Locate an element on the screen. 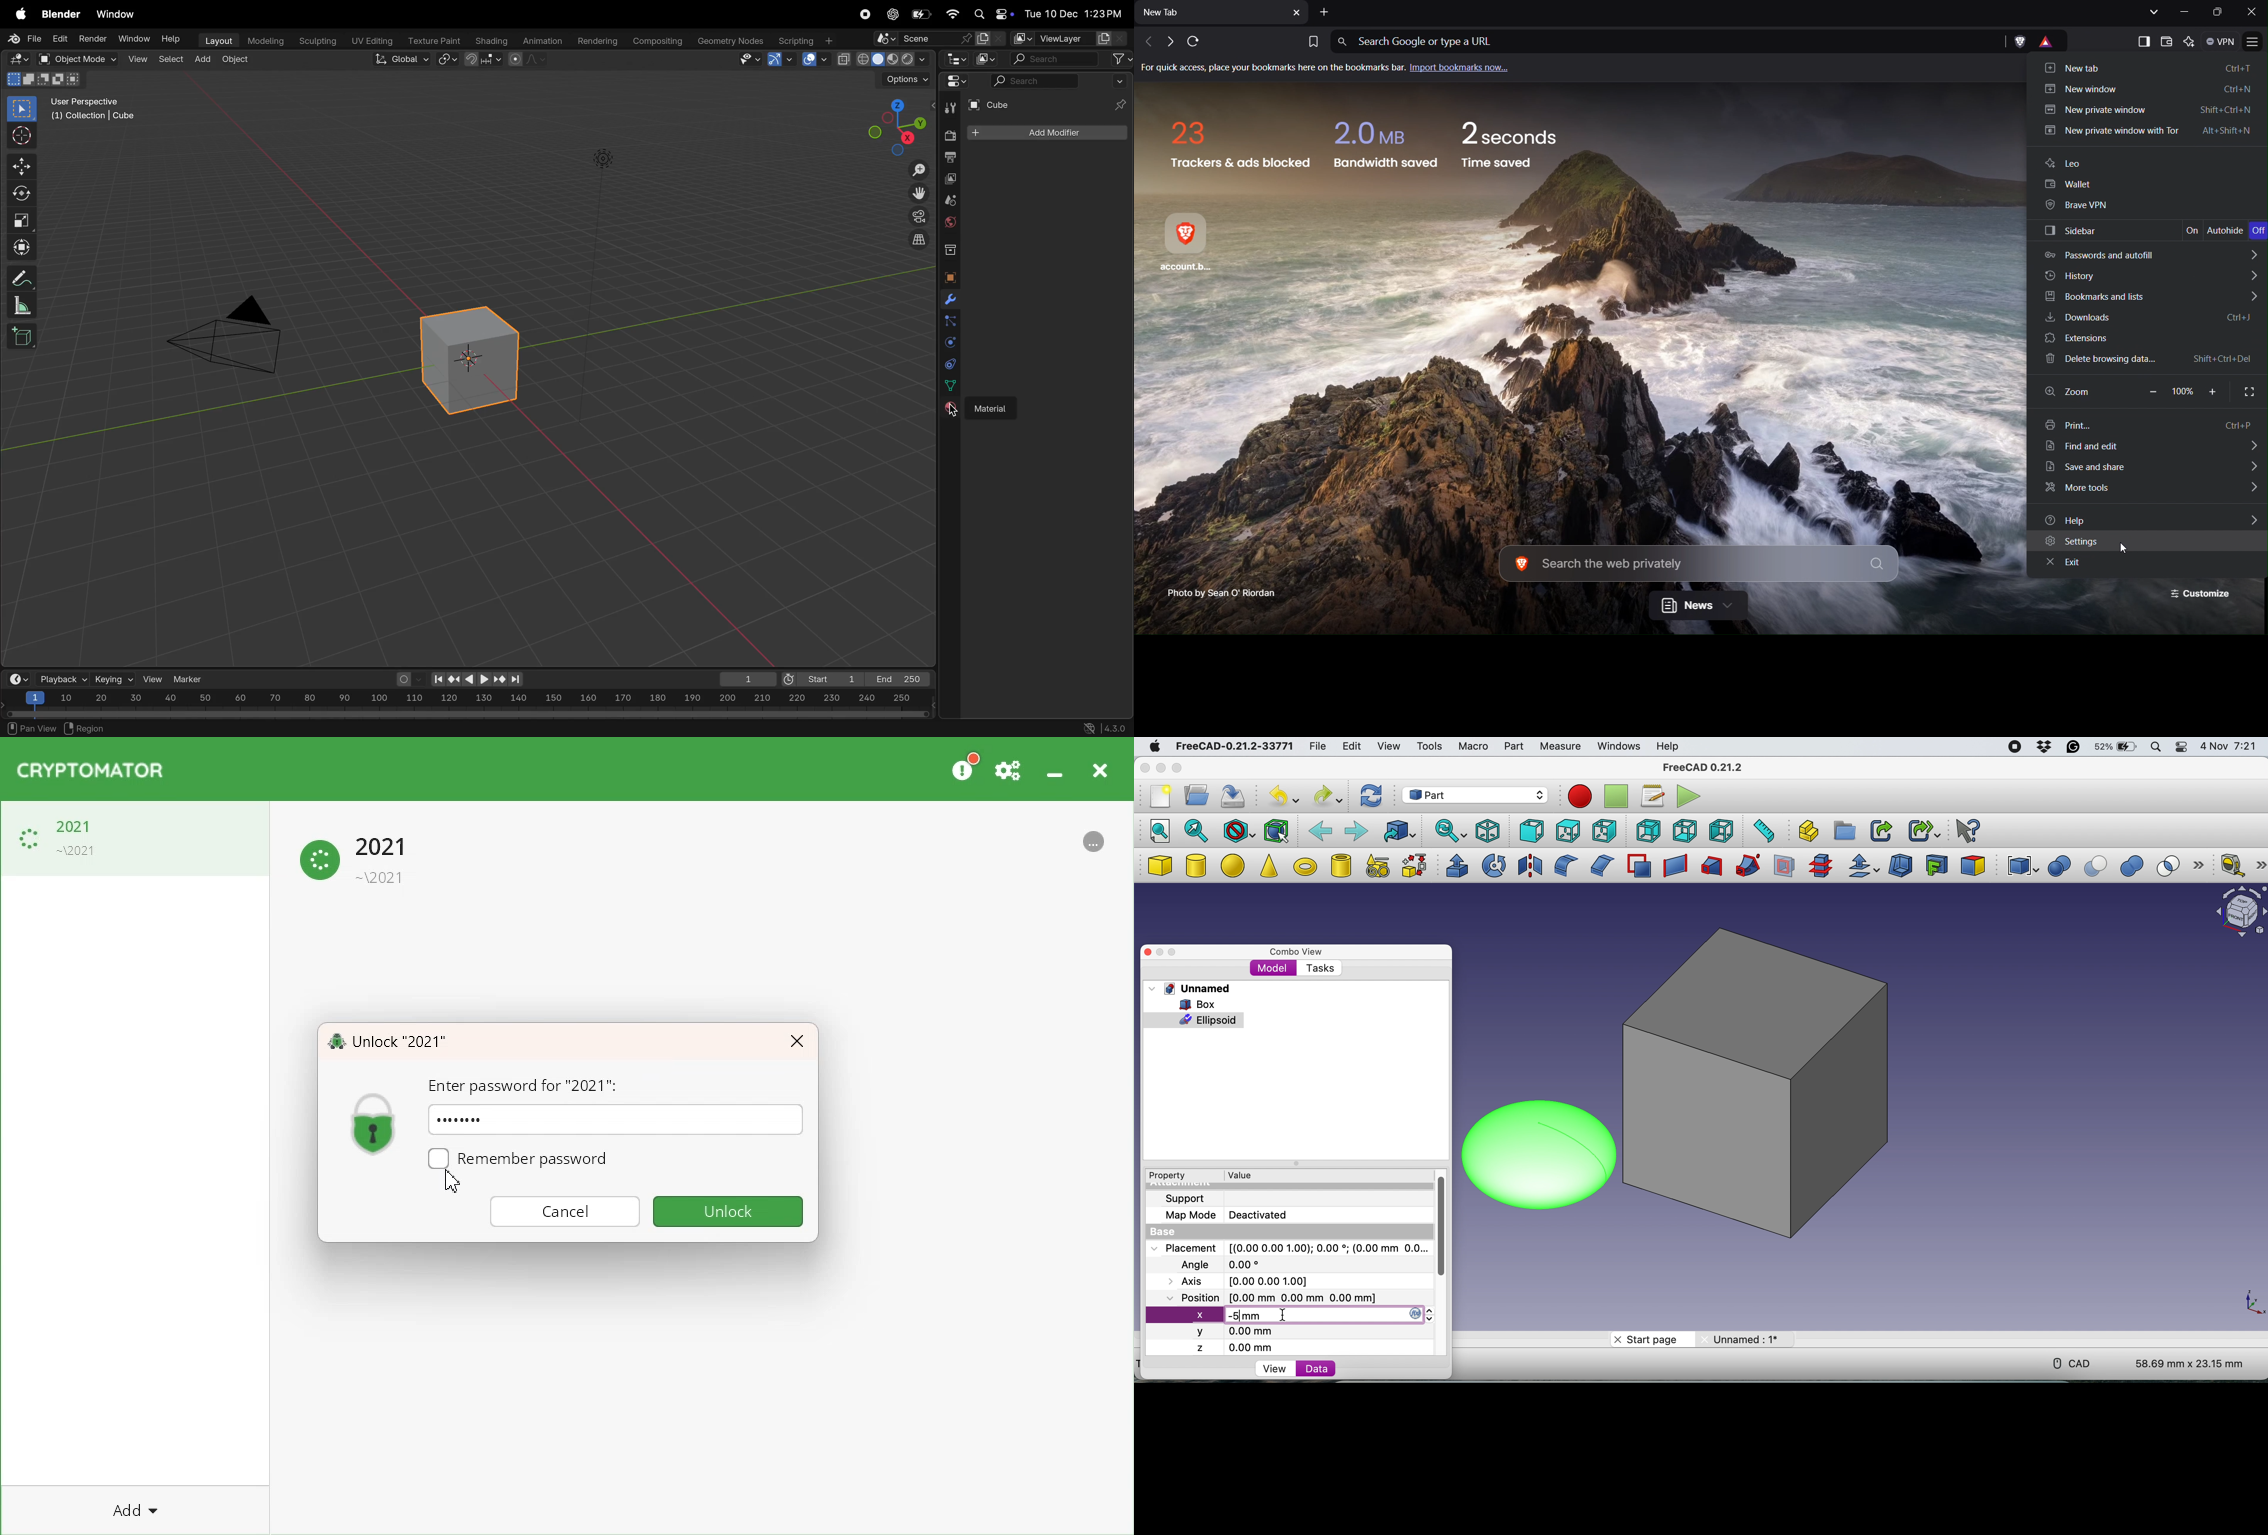 This screenshot has width=2268, height=1540. union is located at coordinates (2135, 867).